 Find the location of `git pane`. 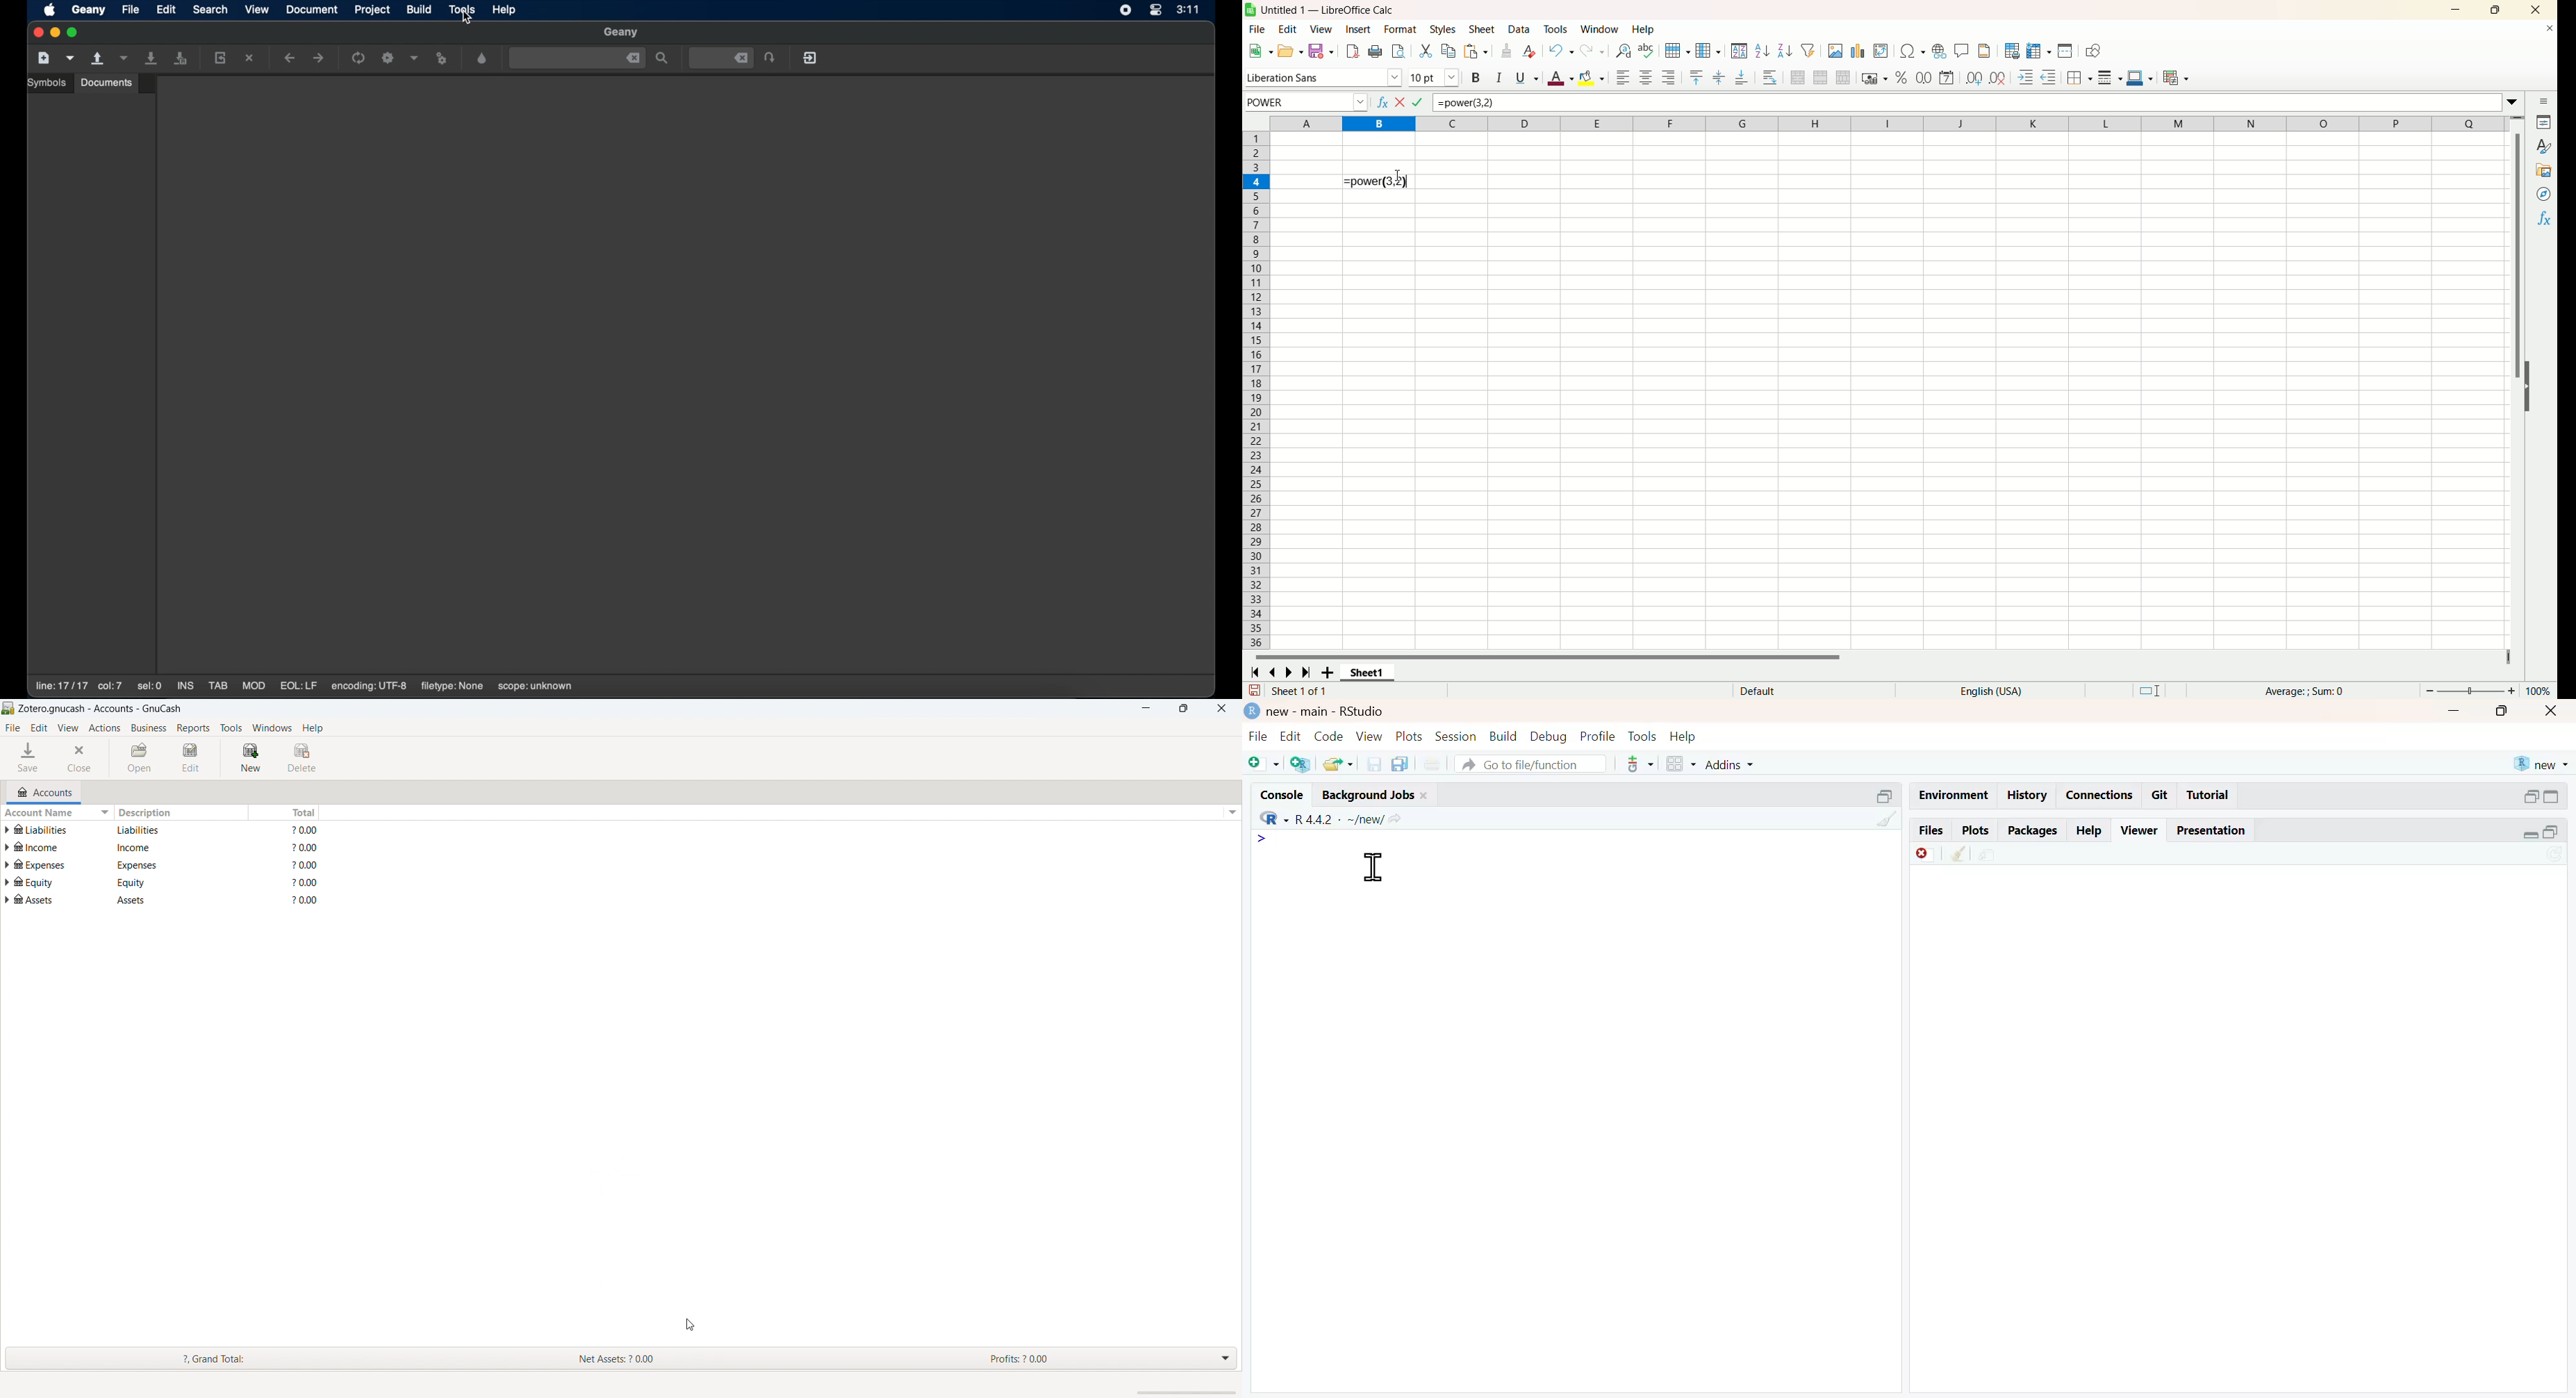

git pane is located at coordinates (1640, 766).